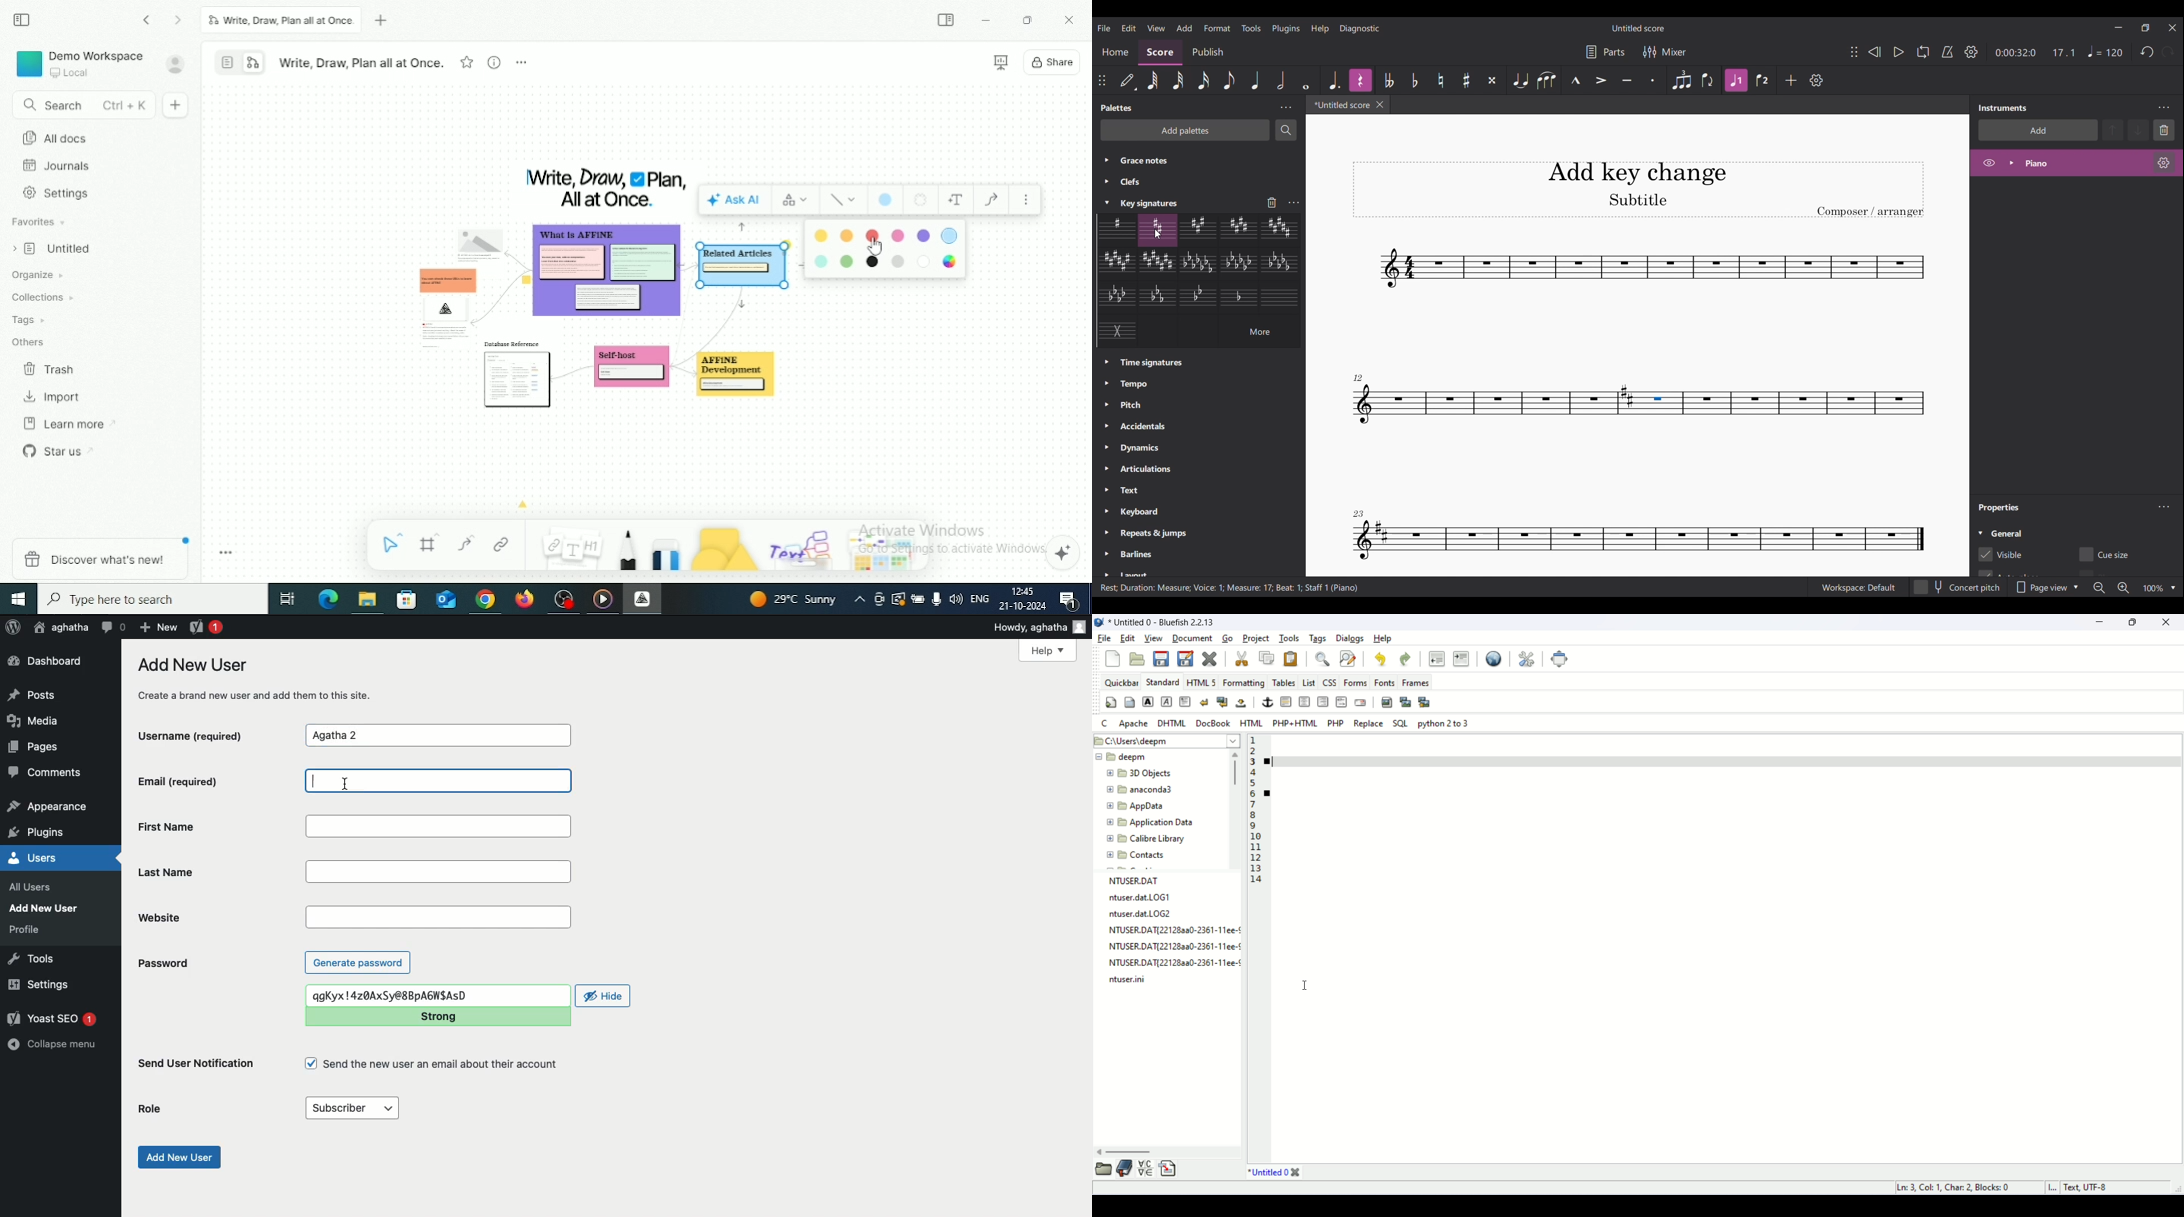 The height and width of the screenshot is (1232, 2184). I want to click on Help menu, so click(1320, 28).